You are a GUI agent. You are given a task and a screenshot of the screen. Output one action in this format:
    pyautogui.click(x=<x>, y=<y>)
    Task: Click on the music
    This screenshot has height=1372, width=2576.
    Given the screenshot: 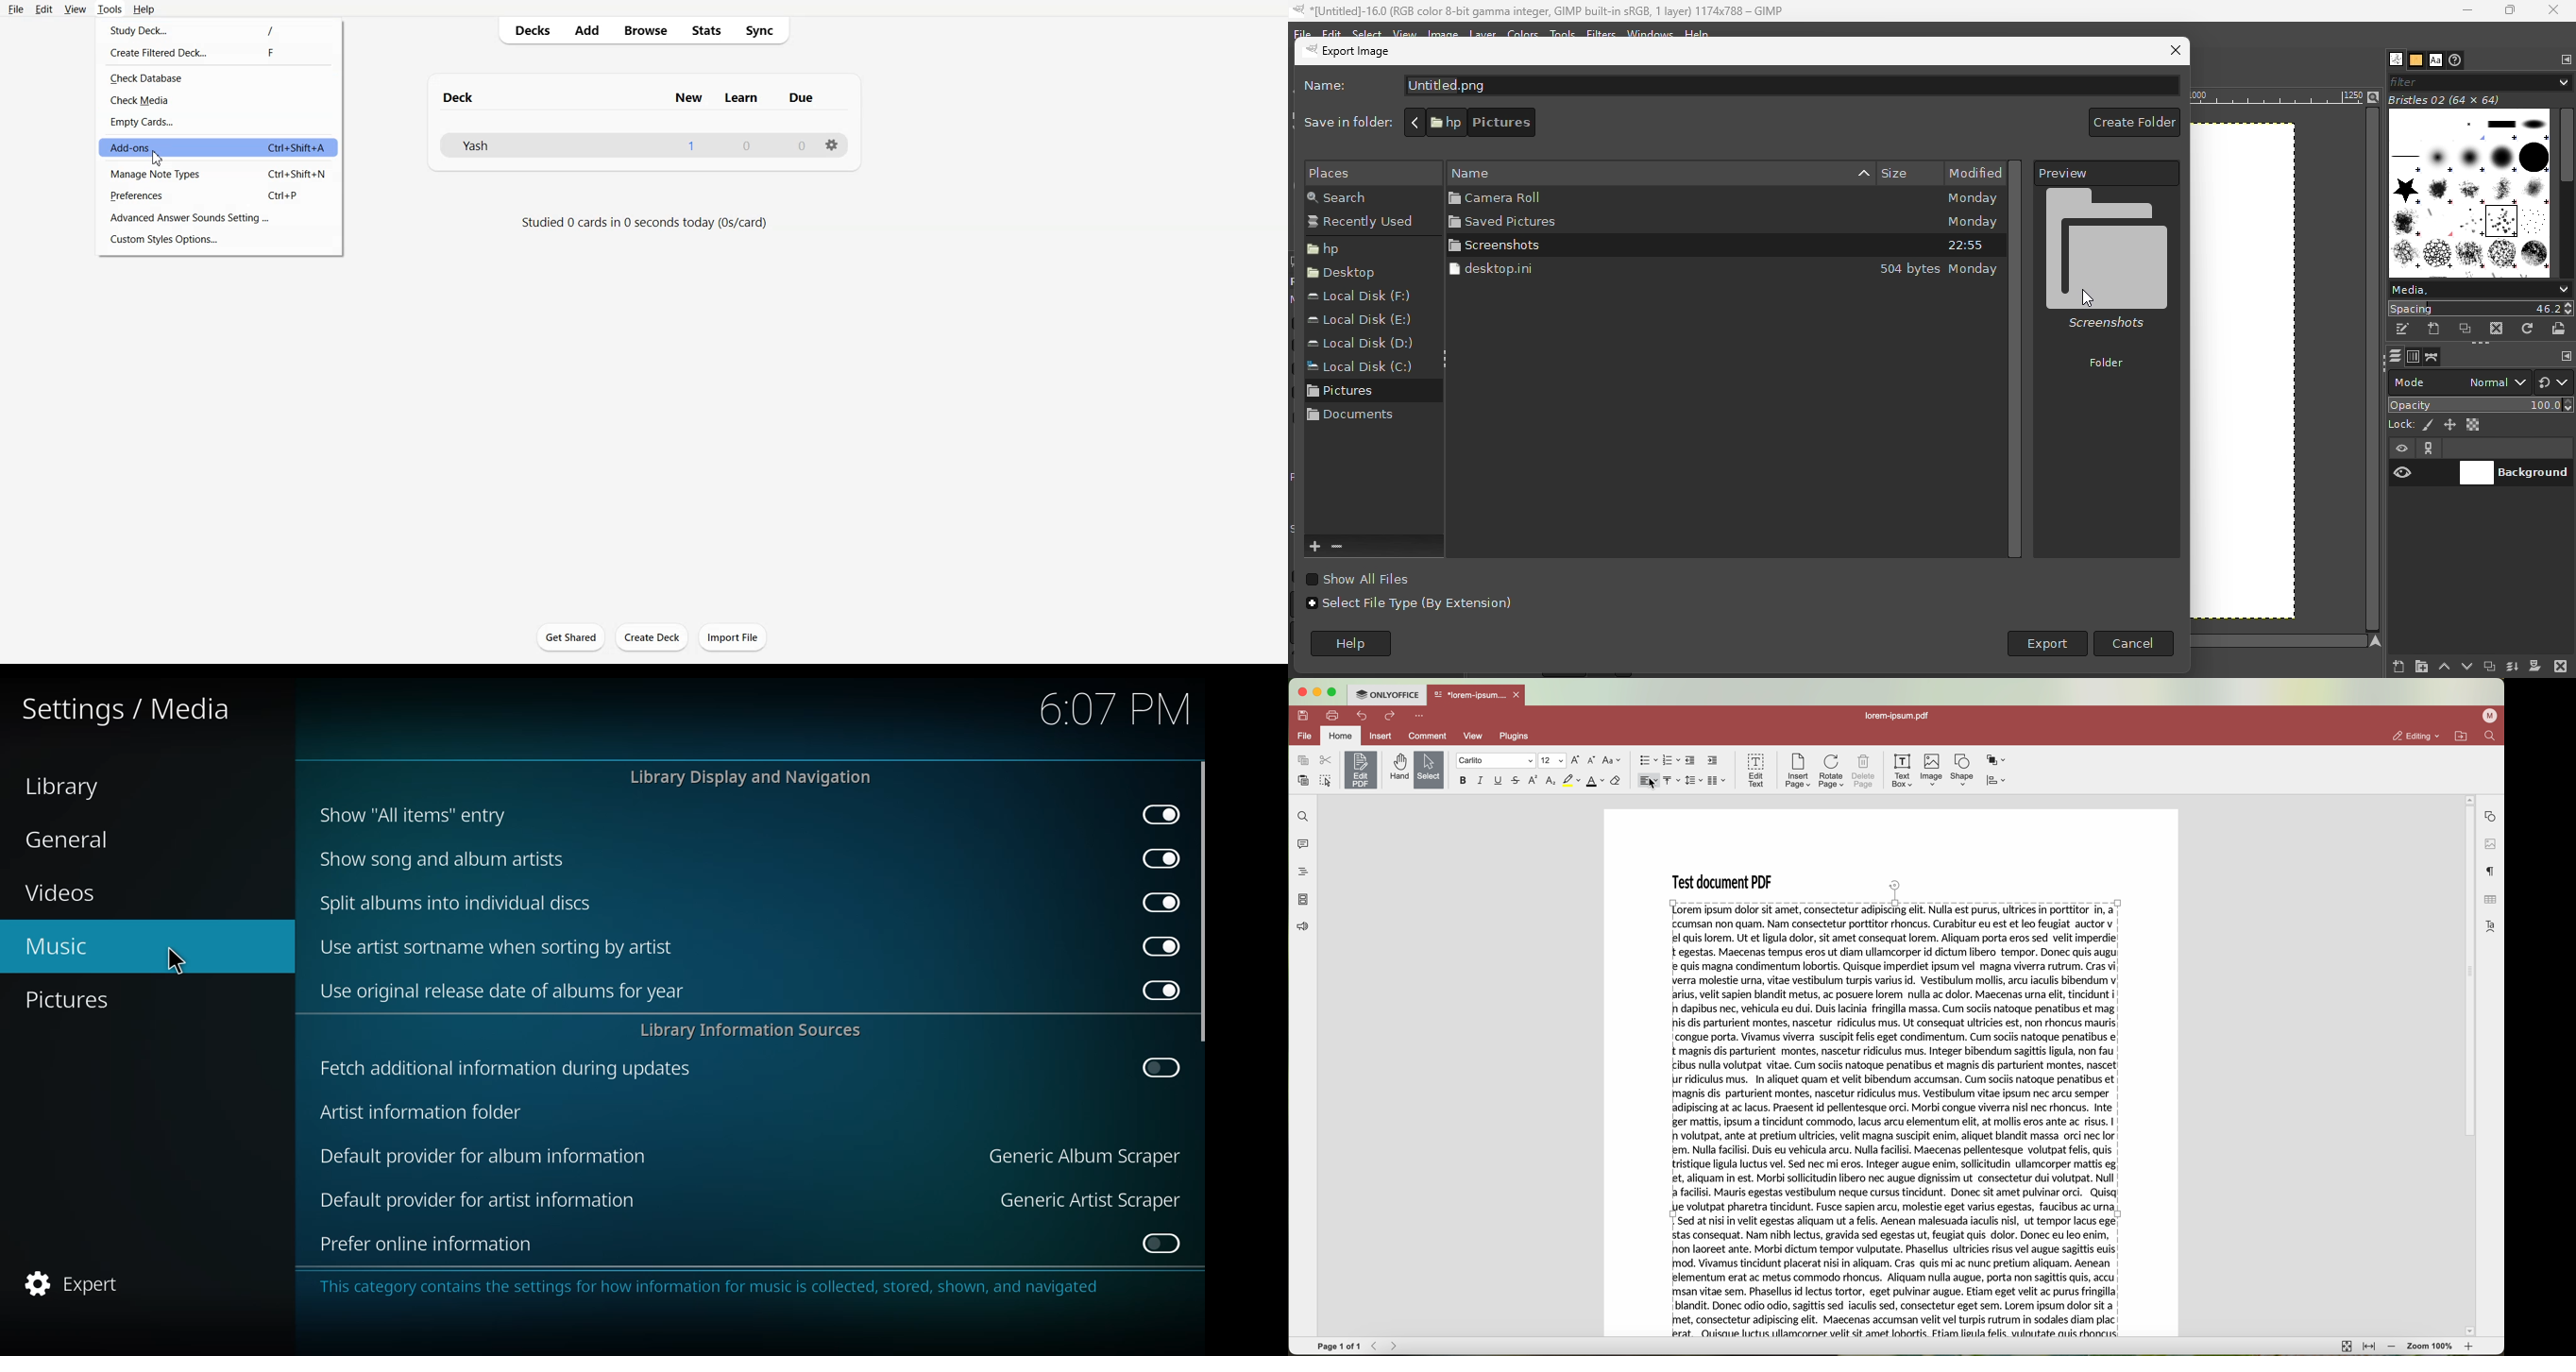 What is the action you would take?
    pyautogui.click(x=65, y=948)
    